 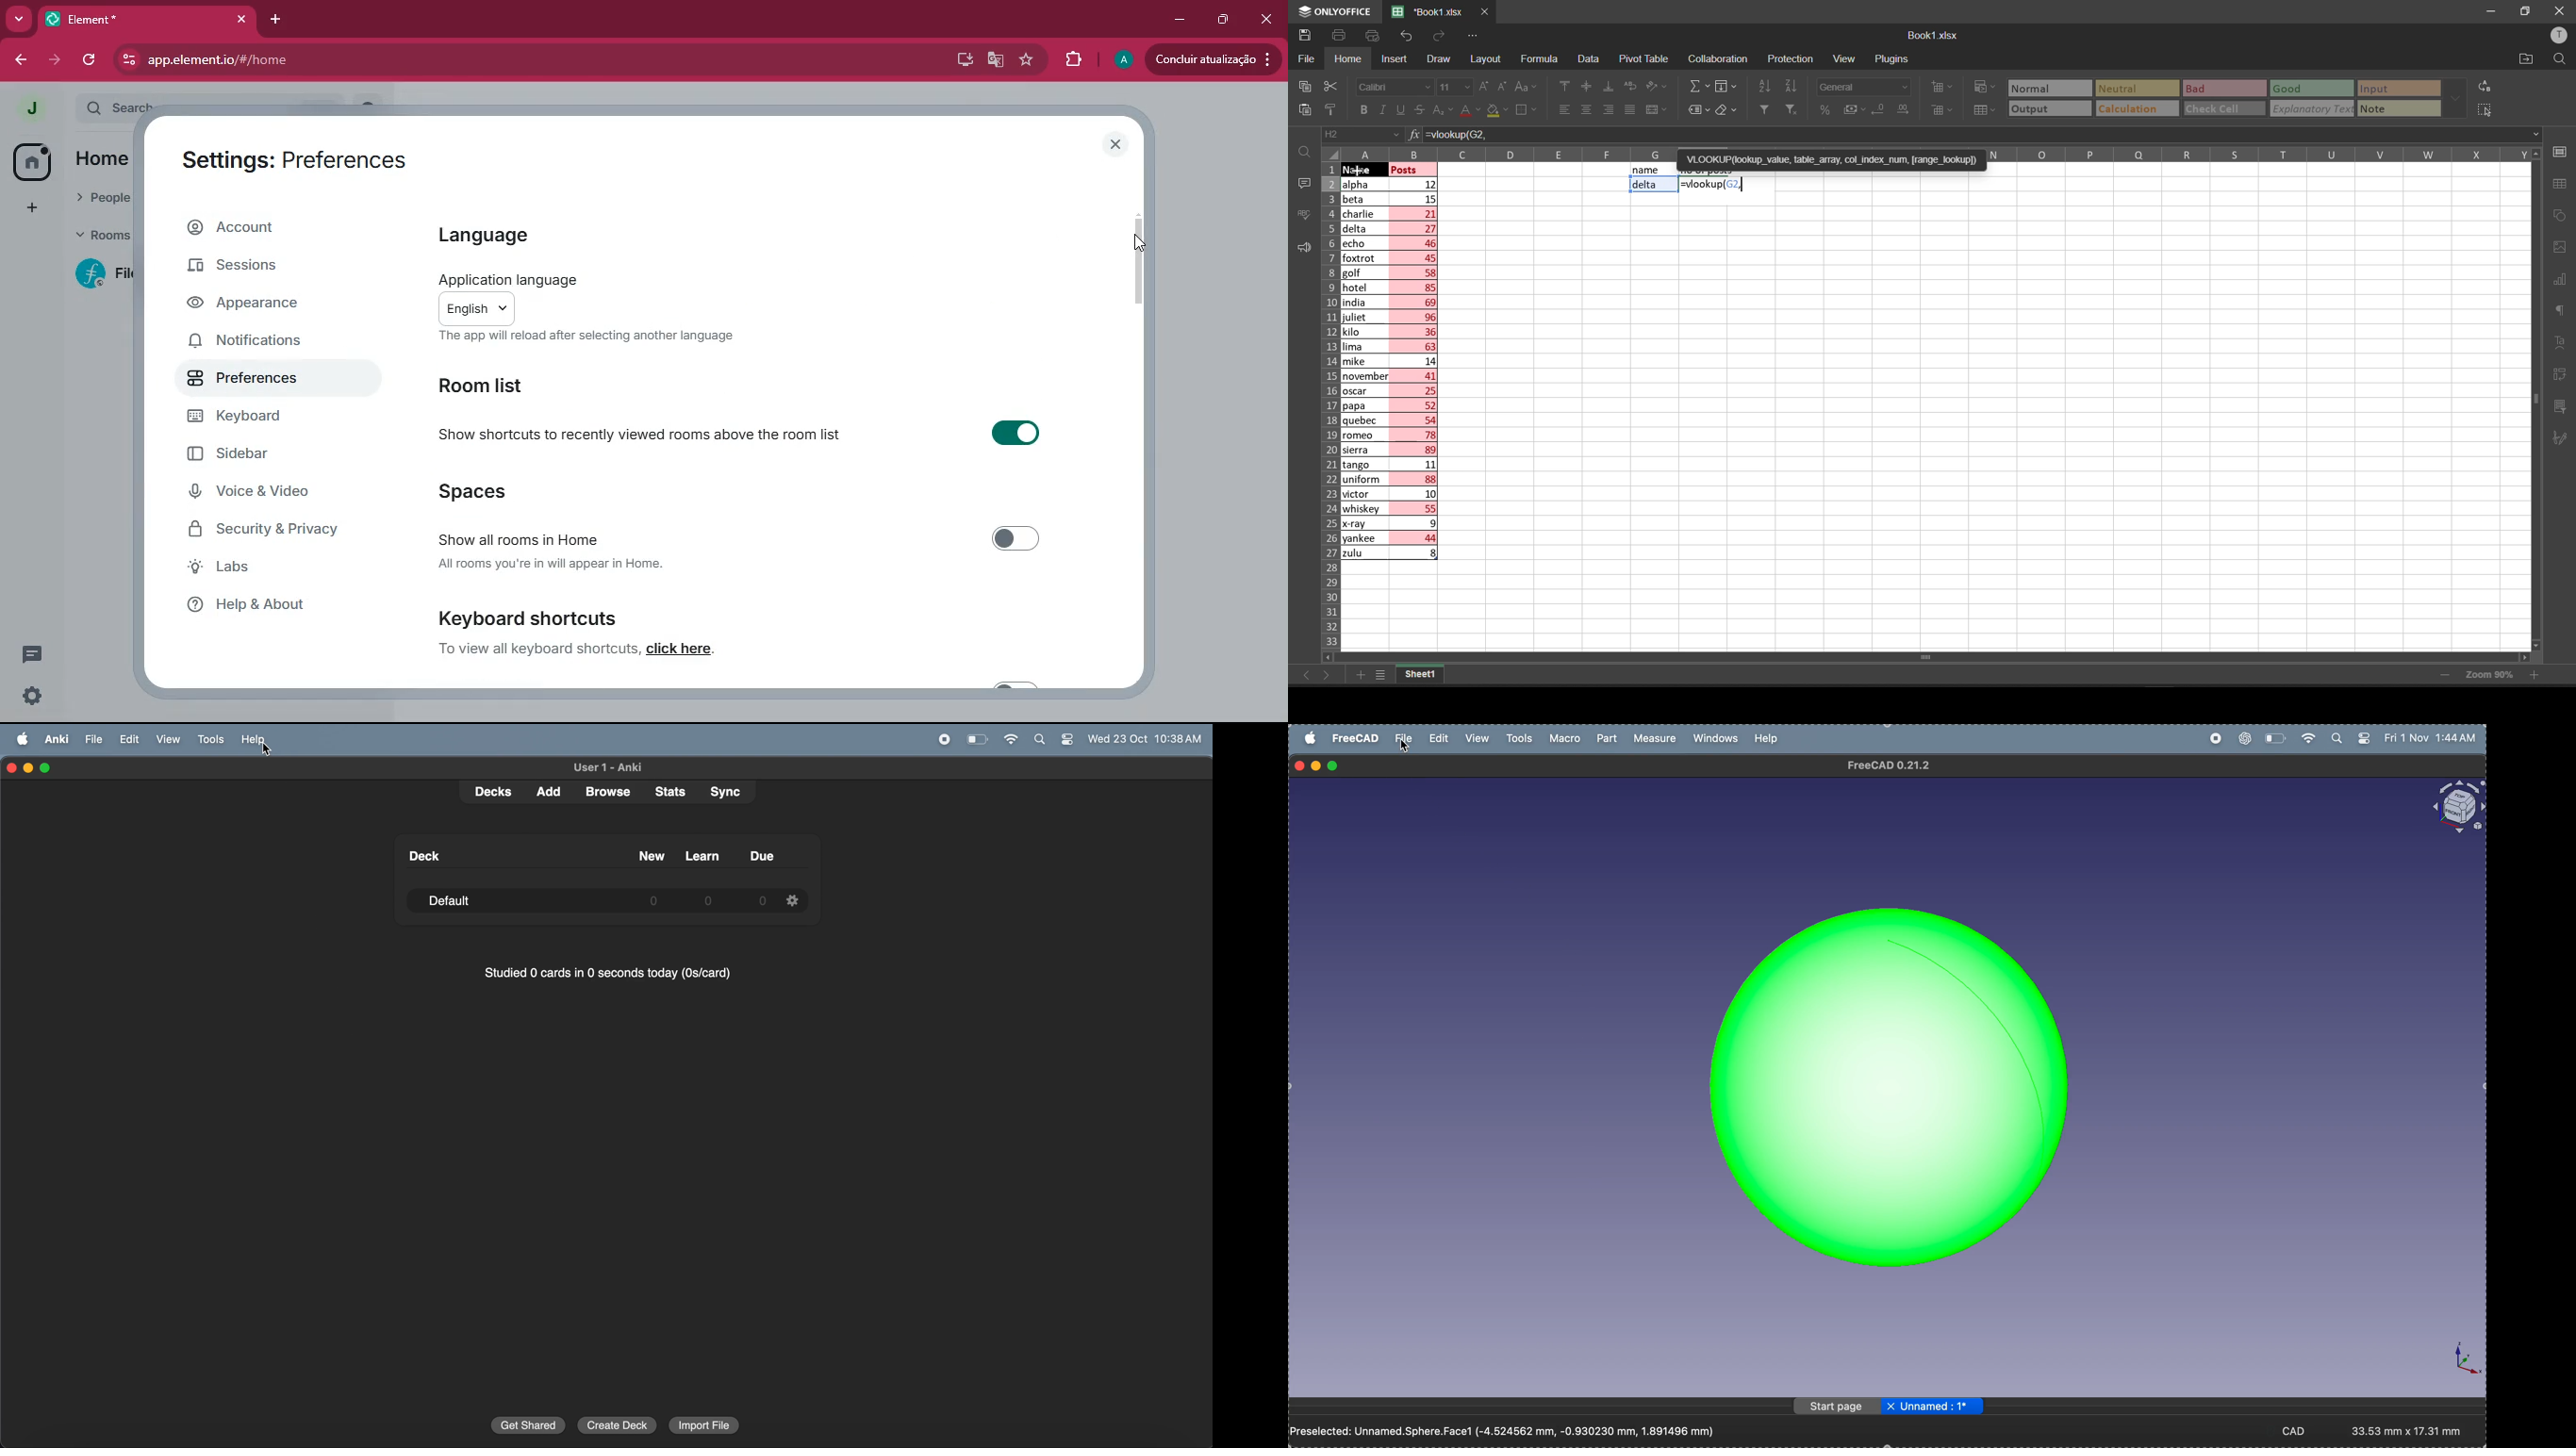 I want to click on save, so click(x=1304, y=36).